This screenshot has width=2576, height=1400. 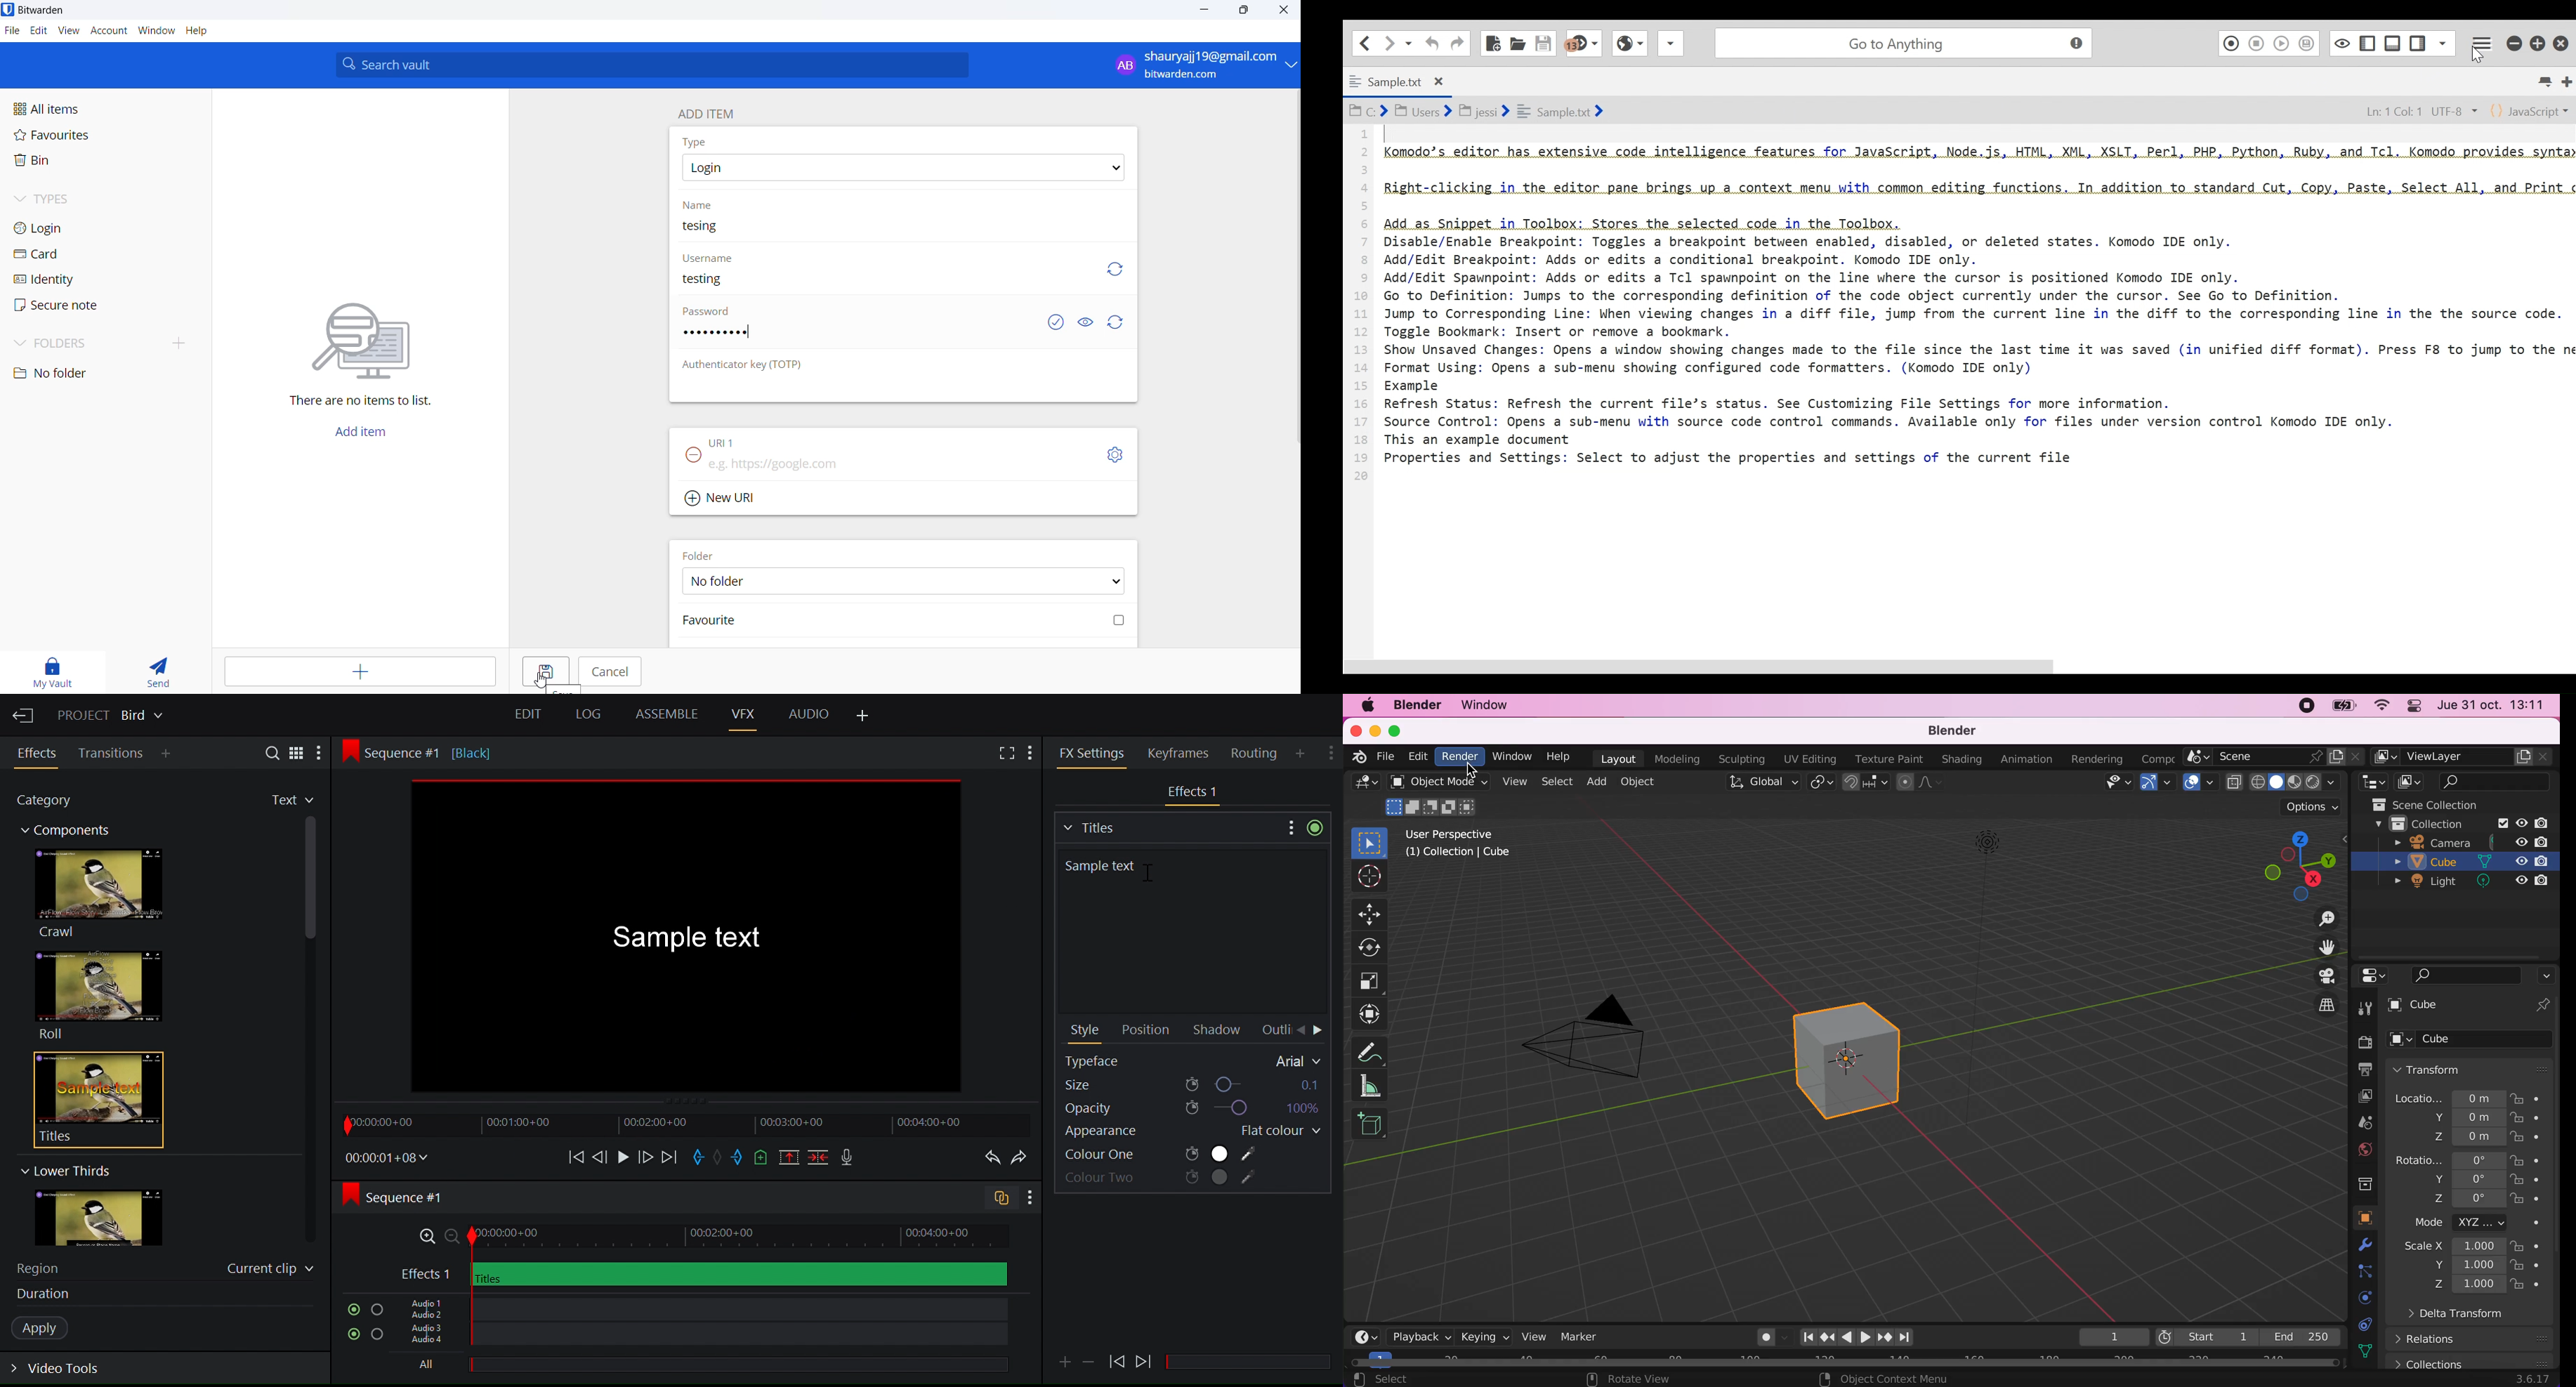 I want to click on relations, so click(x=2432, y=1340).